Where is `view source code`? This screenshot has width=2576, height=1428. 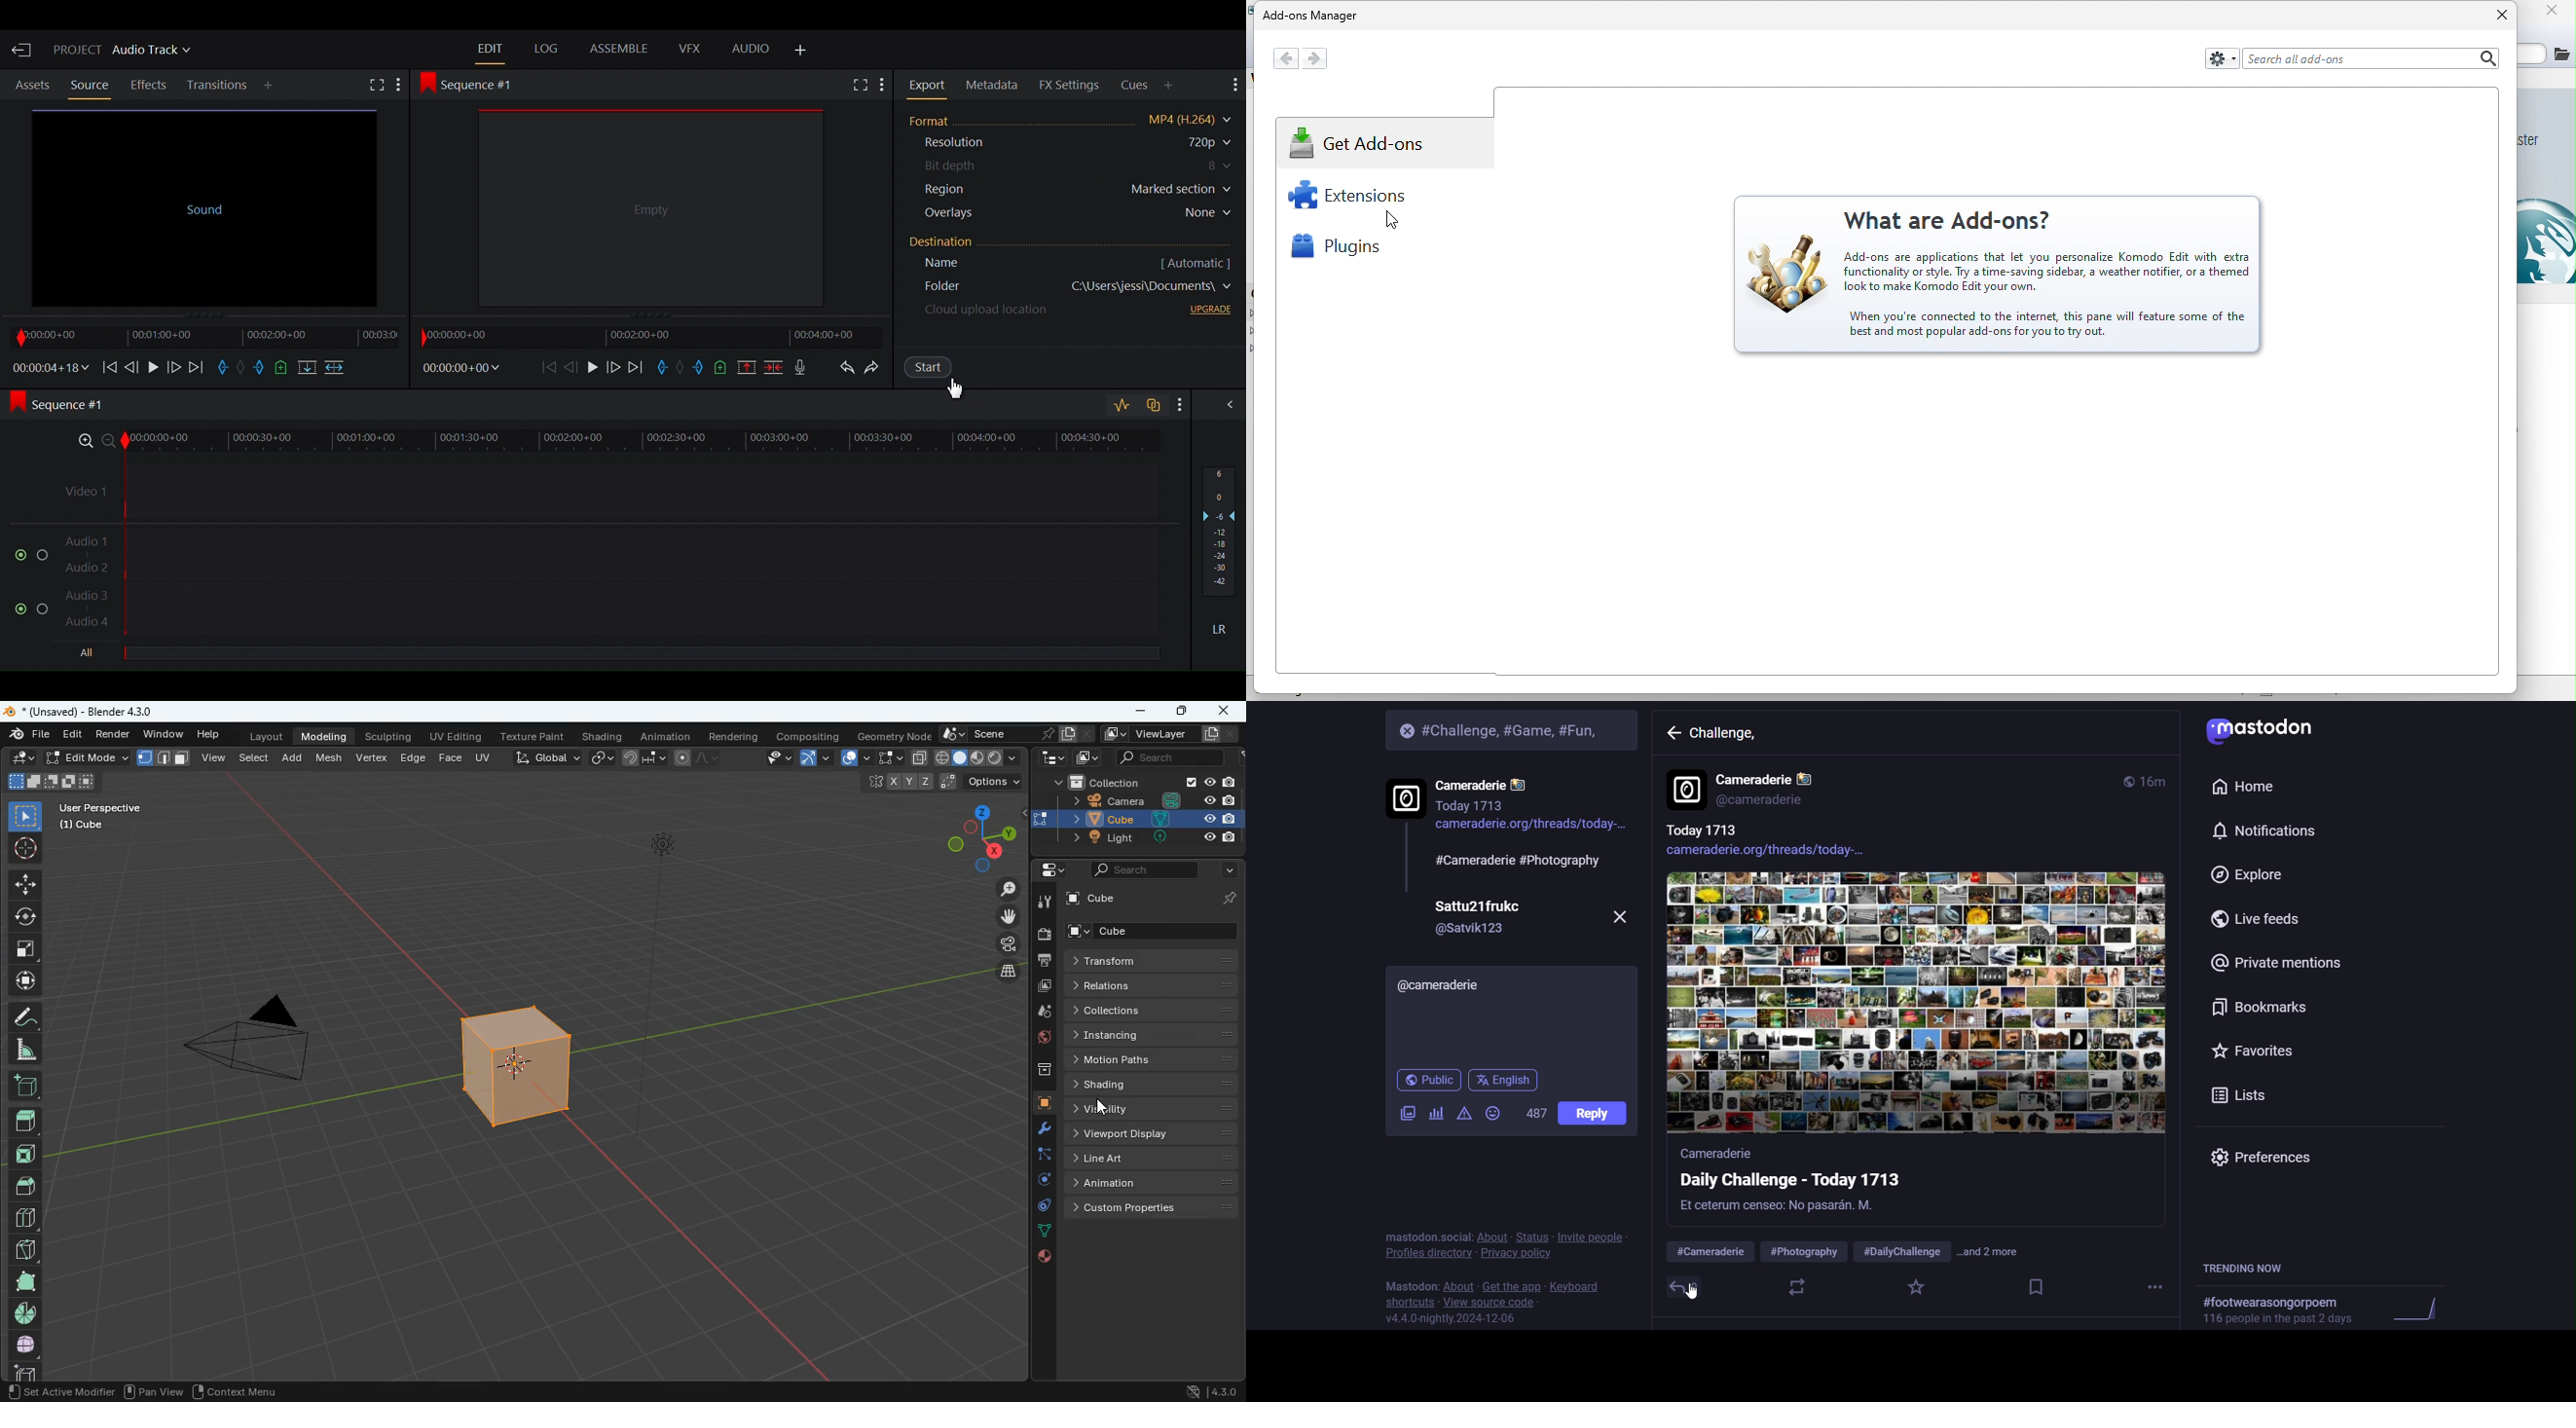
view source code is located at coordinates (1492, 1301).